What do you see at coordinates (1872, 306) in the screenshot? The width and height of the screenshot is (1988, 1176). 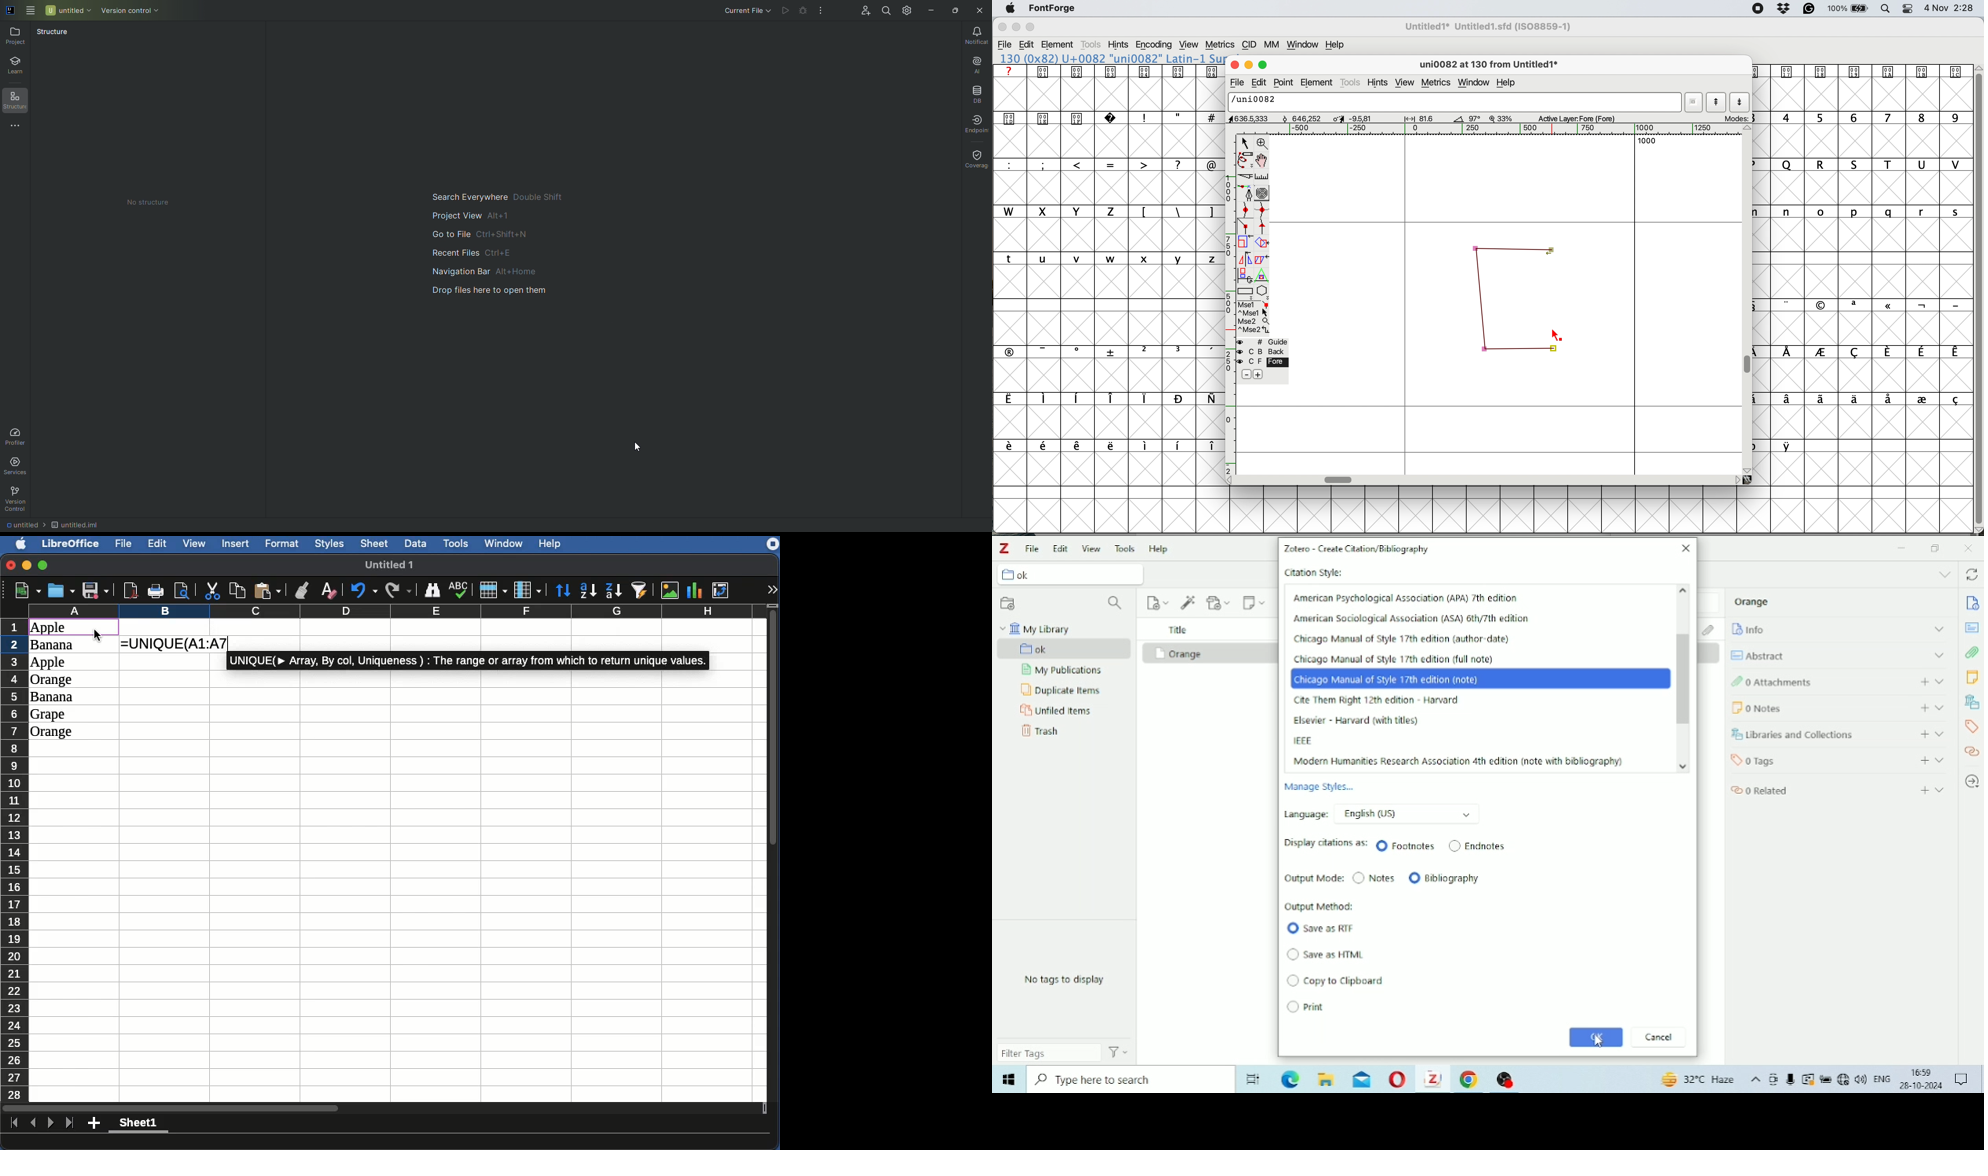 I see `symbols` at bounding box center [1872, 306].